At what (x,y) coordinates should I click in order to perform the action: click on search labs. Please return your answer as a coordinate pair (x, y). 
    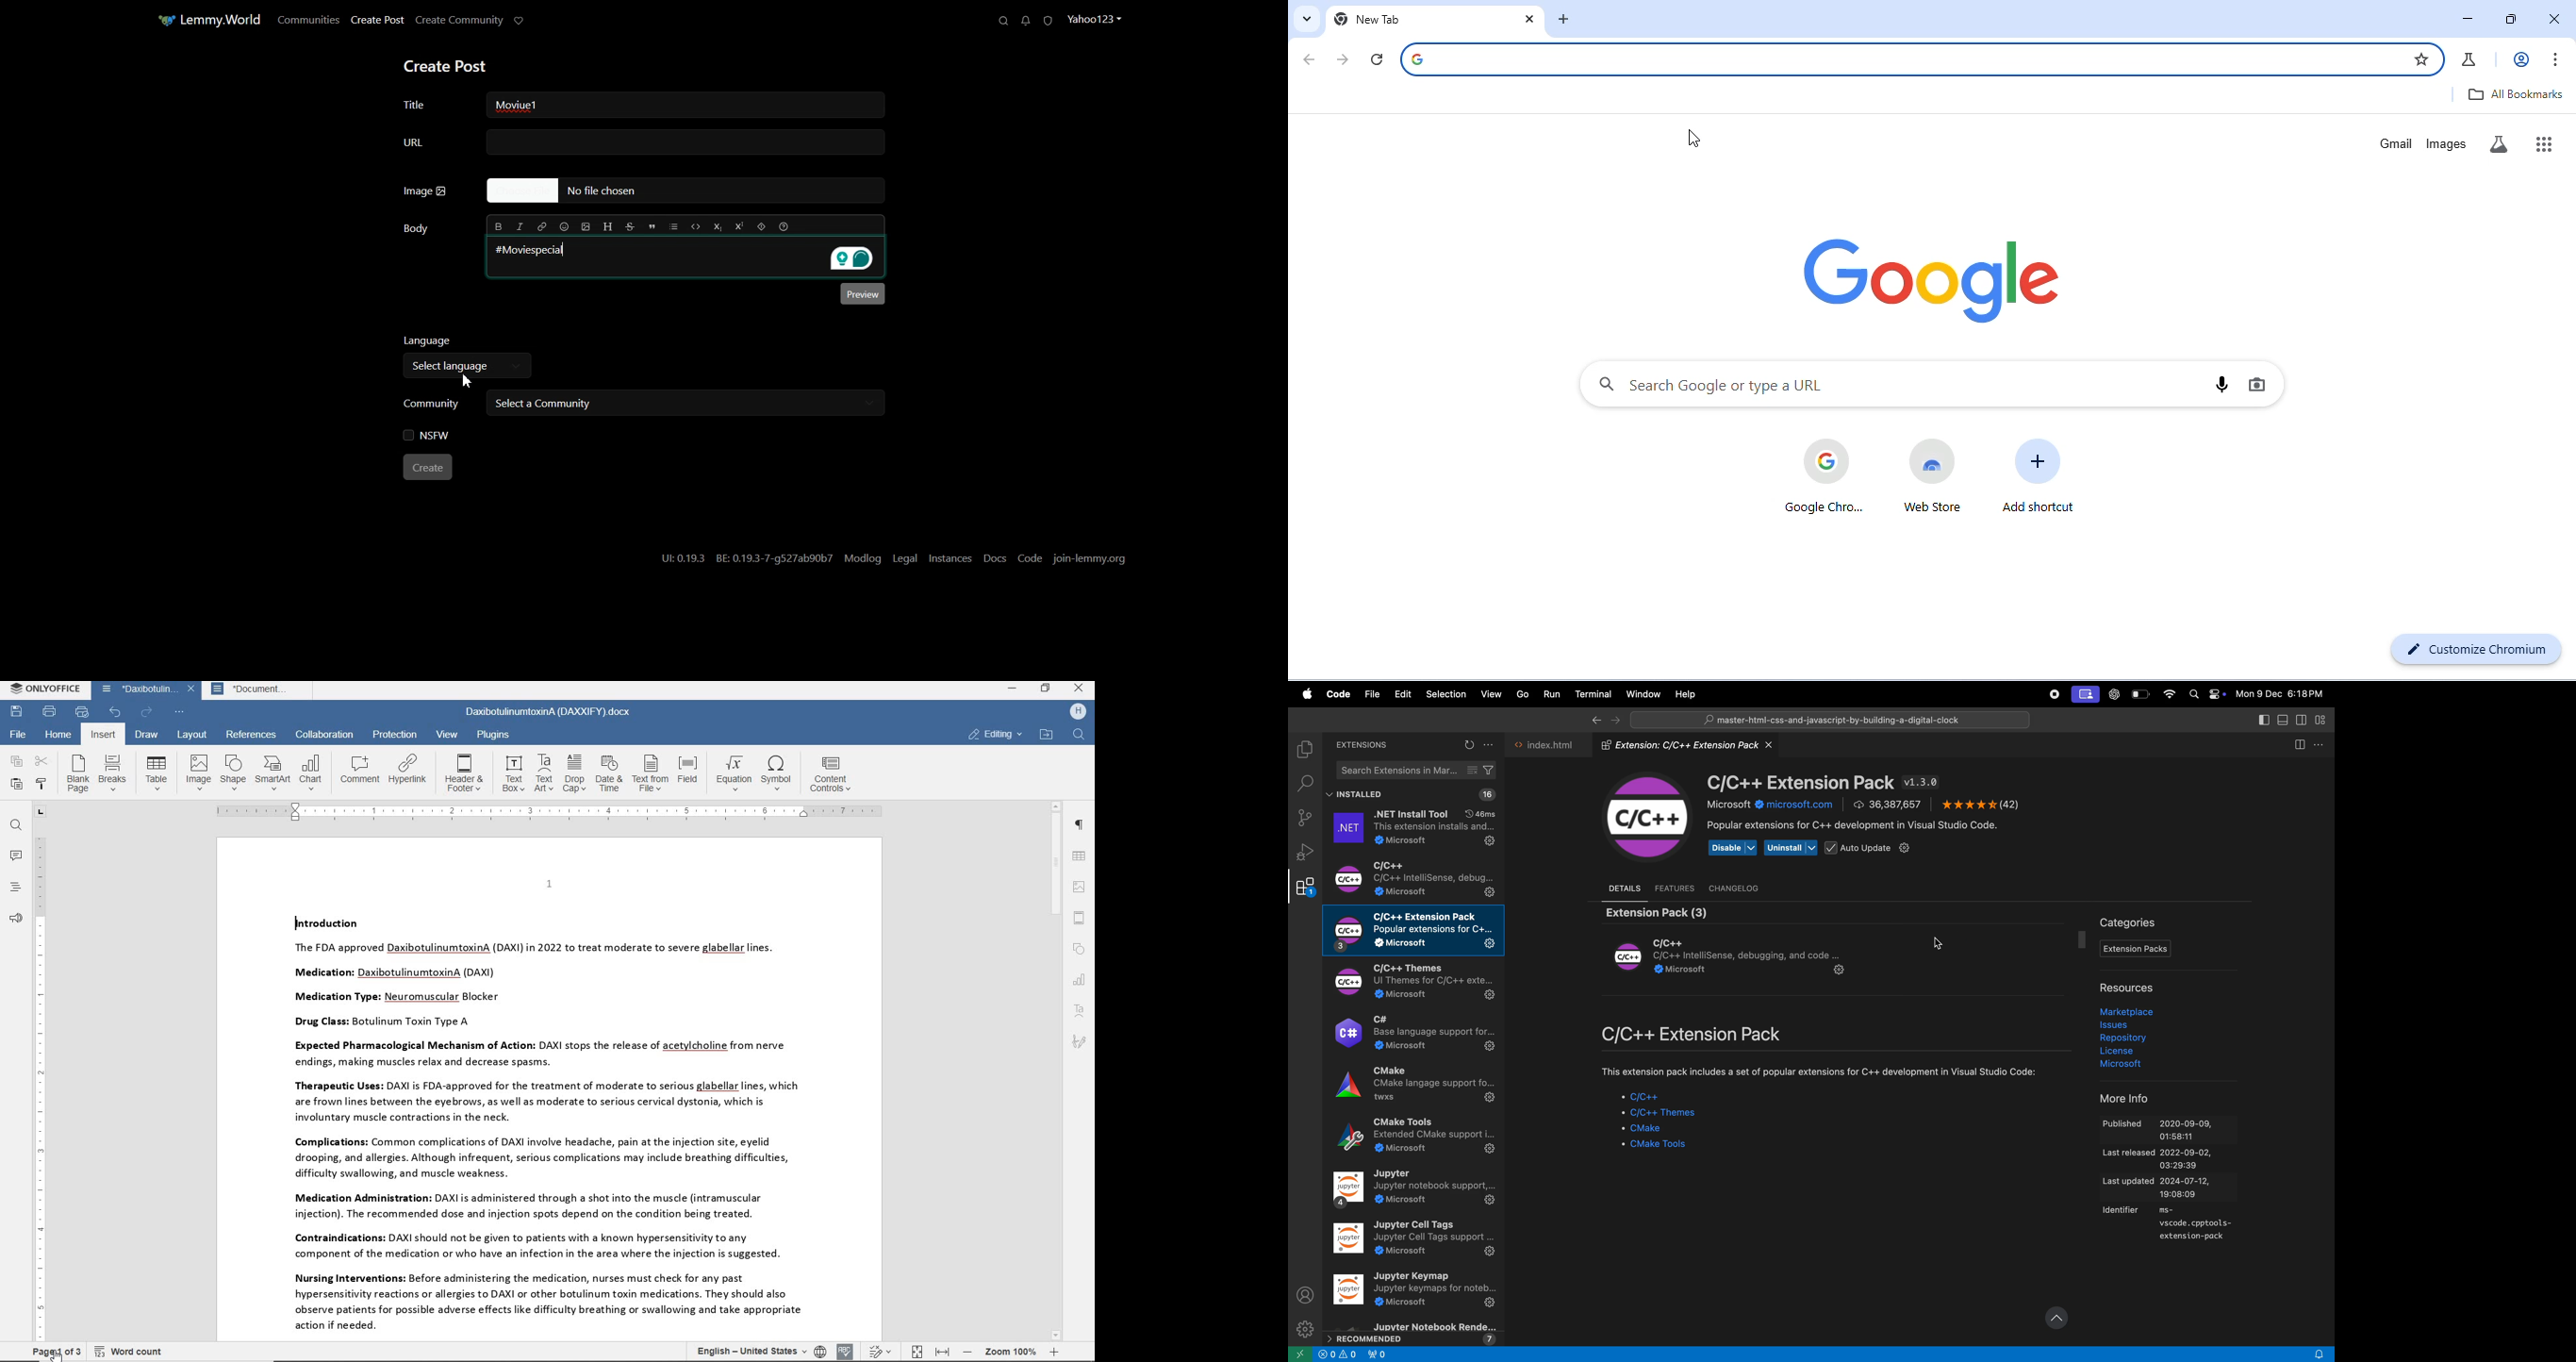
    Looking at the image, I should click on (2499, 143).